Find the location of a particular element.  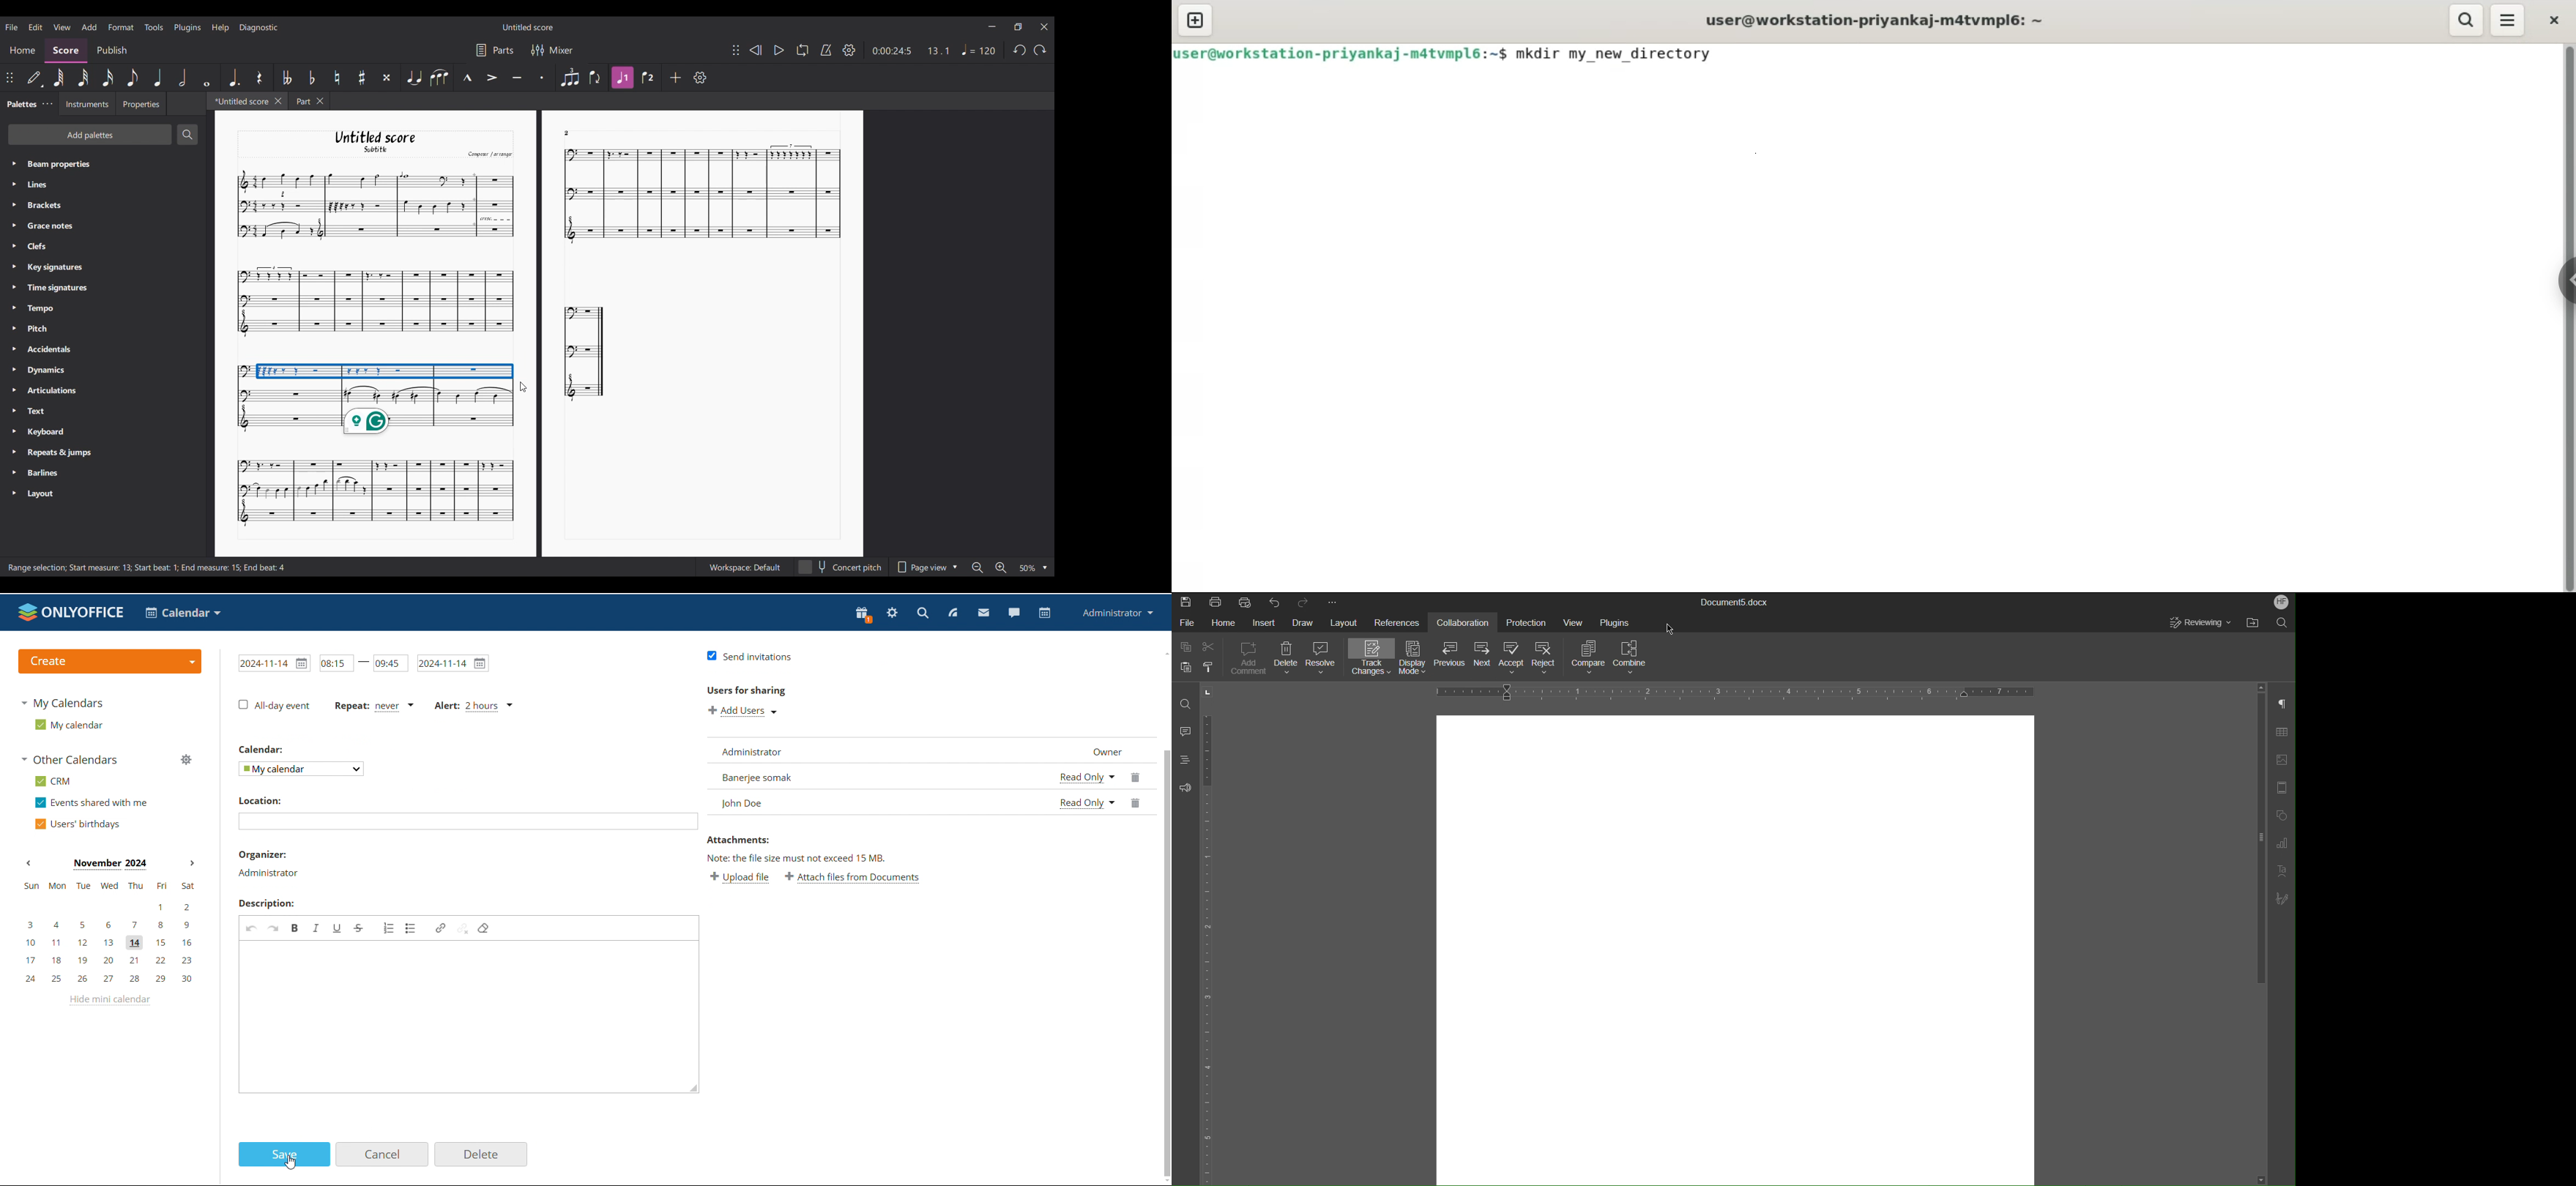

50 % is located at coordinates (1032, 568).